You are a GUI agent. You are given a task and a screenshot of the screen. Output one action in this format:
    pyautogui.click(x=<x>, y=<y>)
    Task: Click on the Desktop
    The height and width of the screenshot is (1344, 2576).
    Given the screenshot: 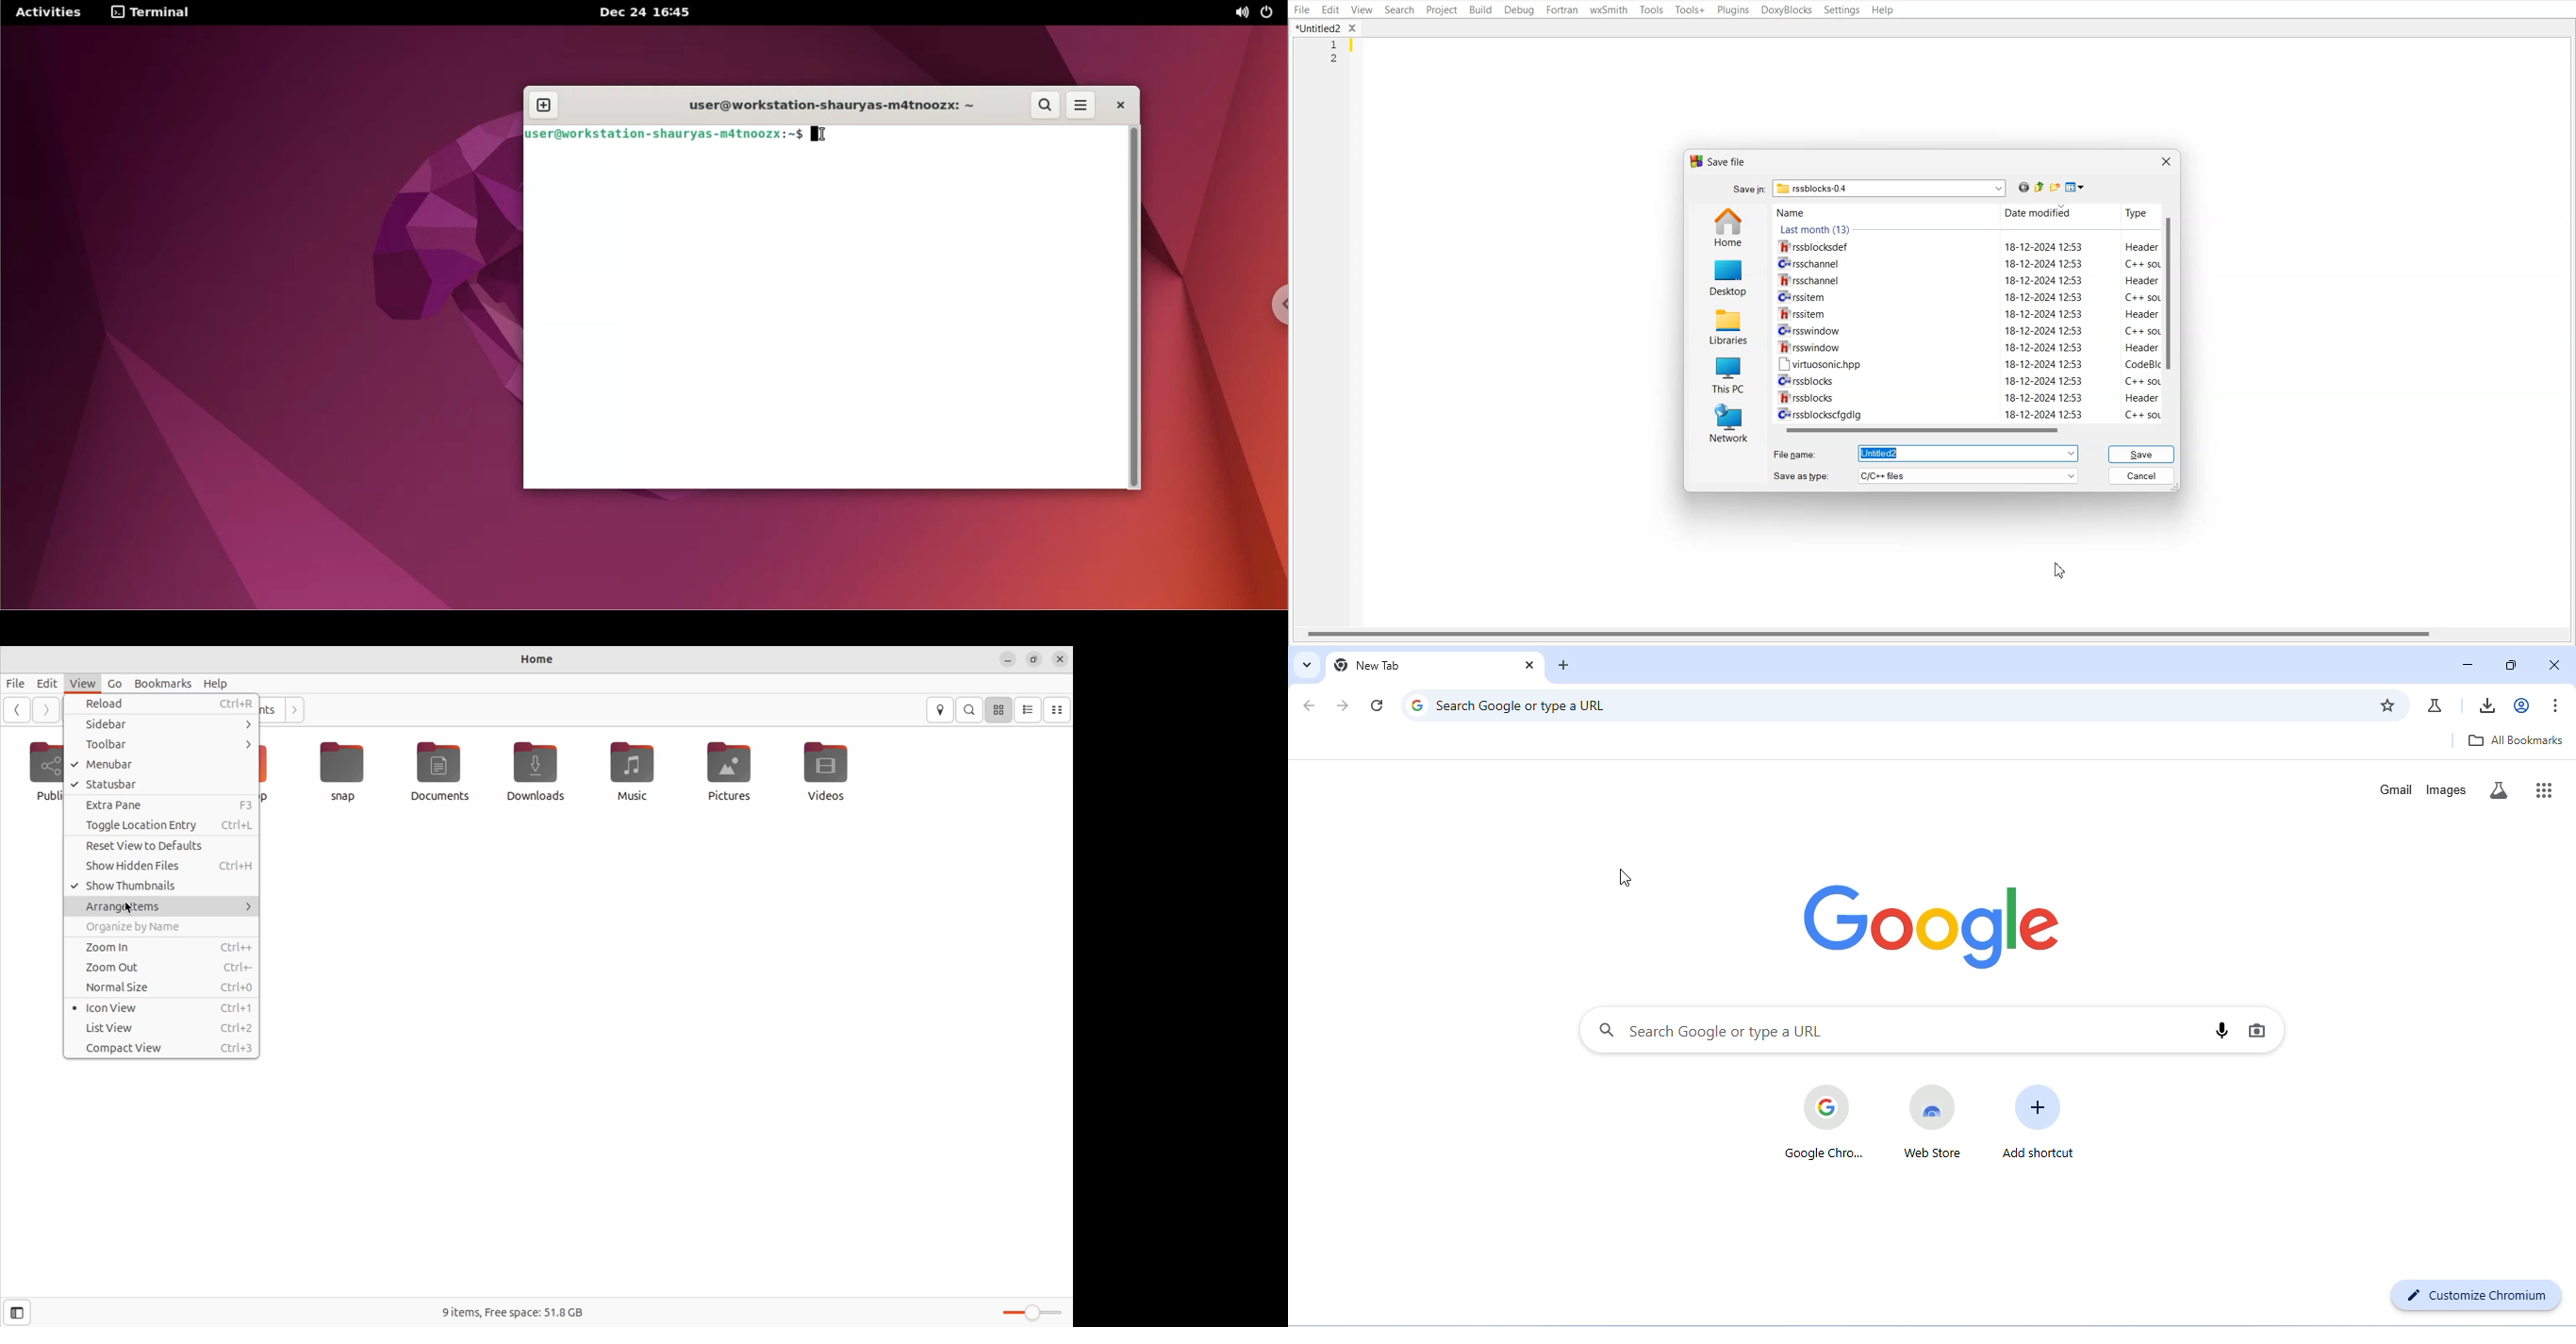 What is the action you would take?
    pyautogui.click(x=1729, y=276)
    